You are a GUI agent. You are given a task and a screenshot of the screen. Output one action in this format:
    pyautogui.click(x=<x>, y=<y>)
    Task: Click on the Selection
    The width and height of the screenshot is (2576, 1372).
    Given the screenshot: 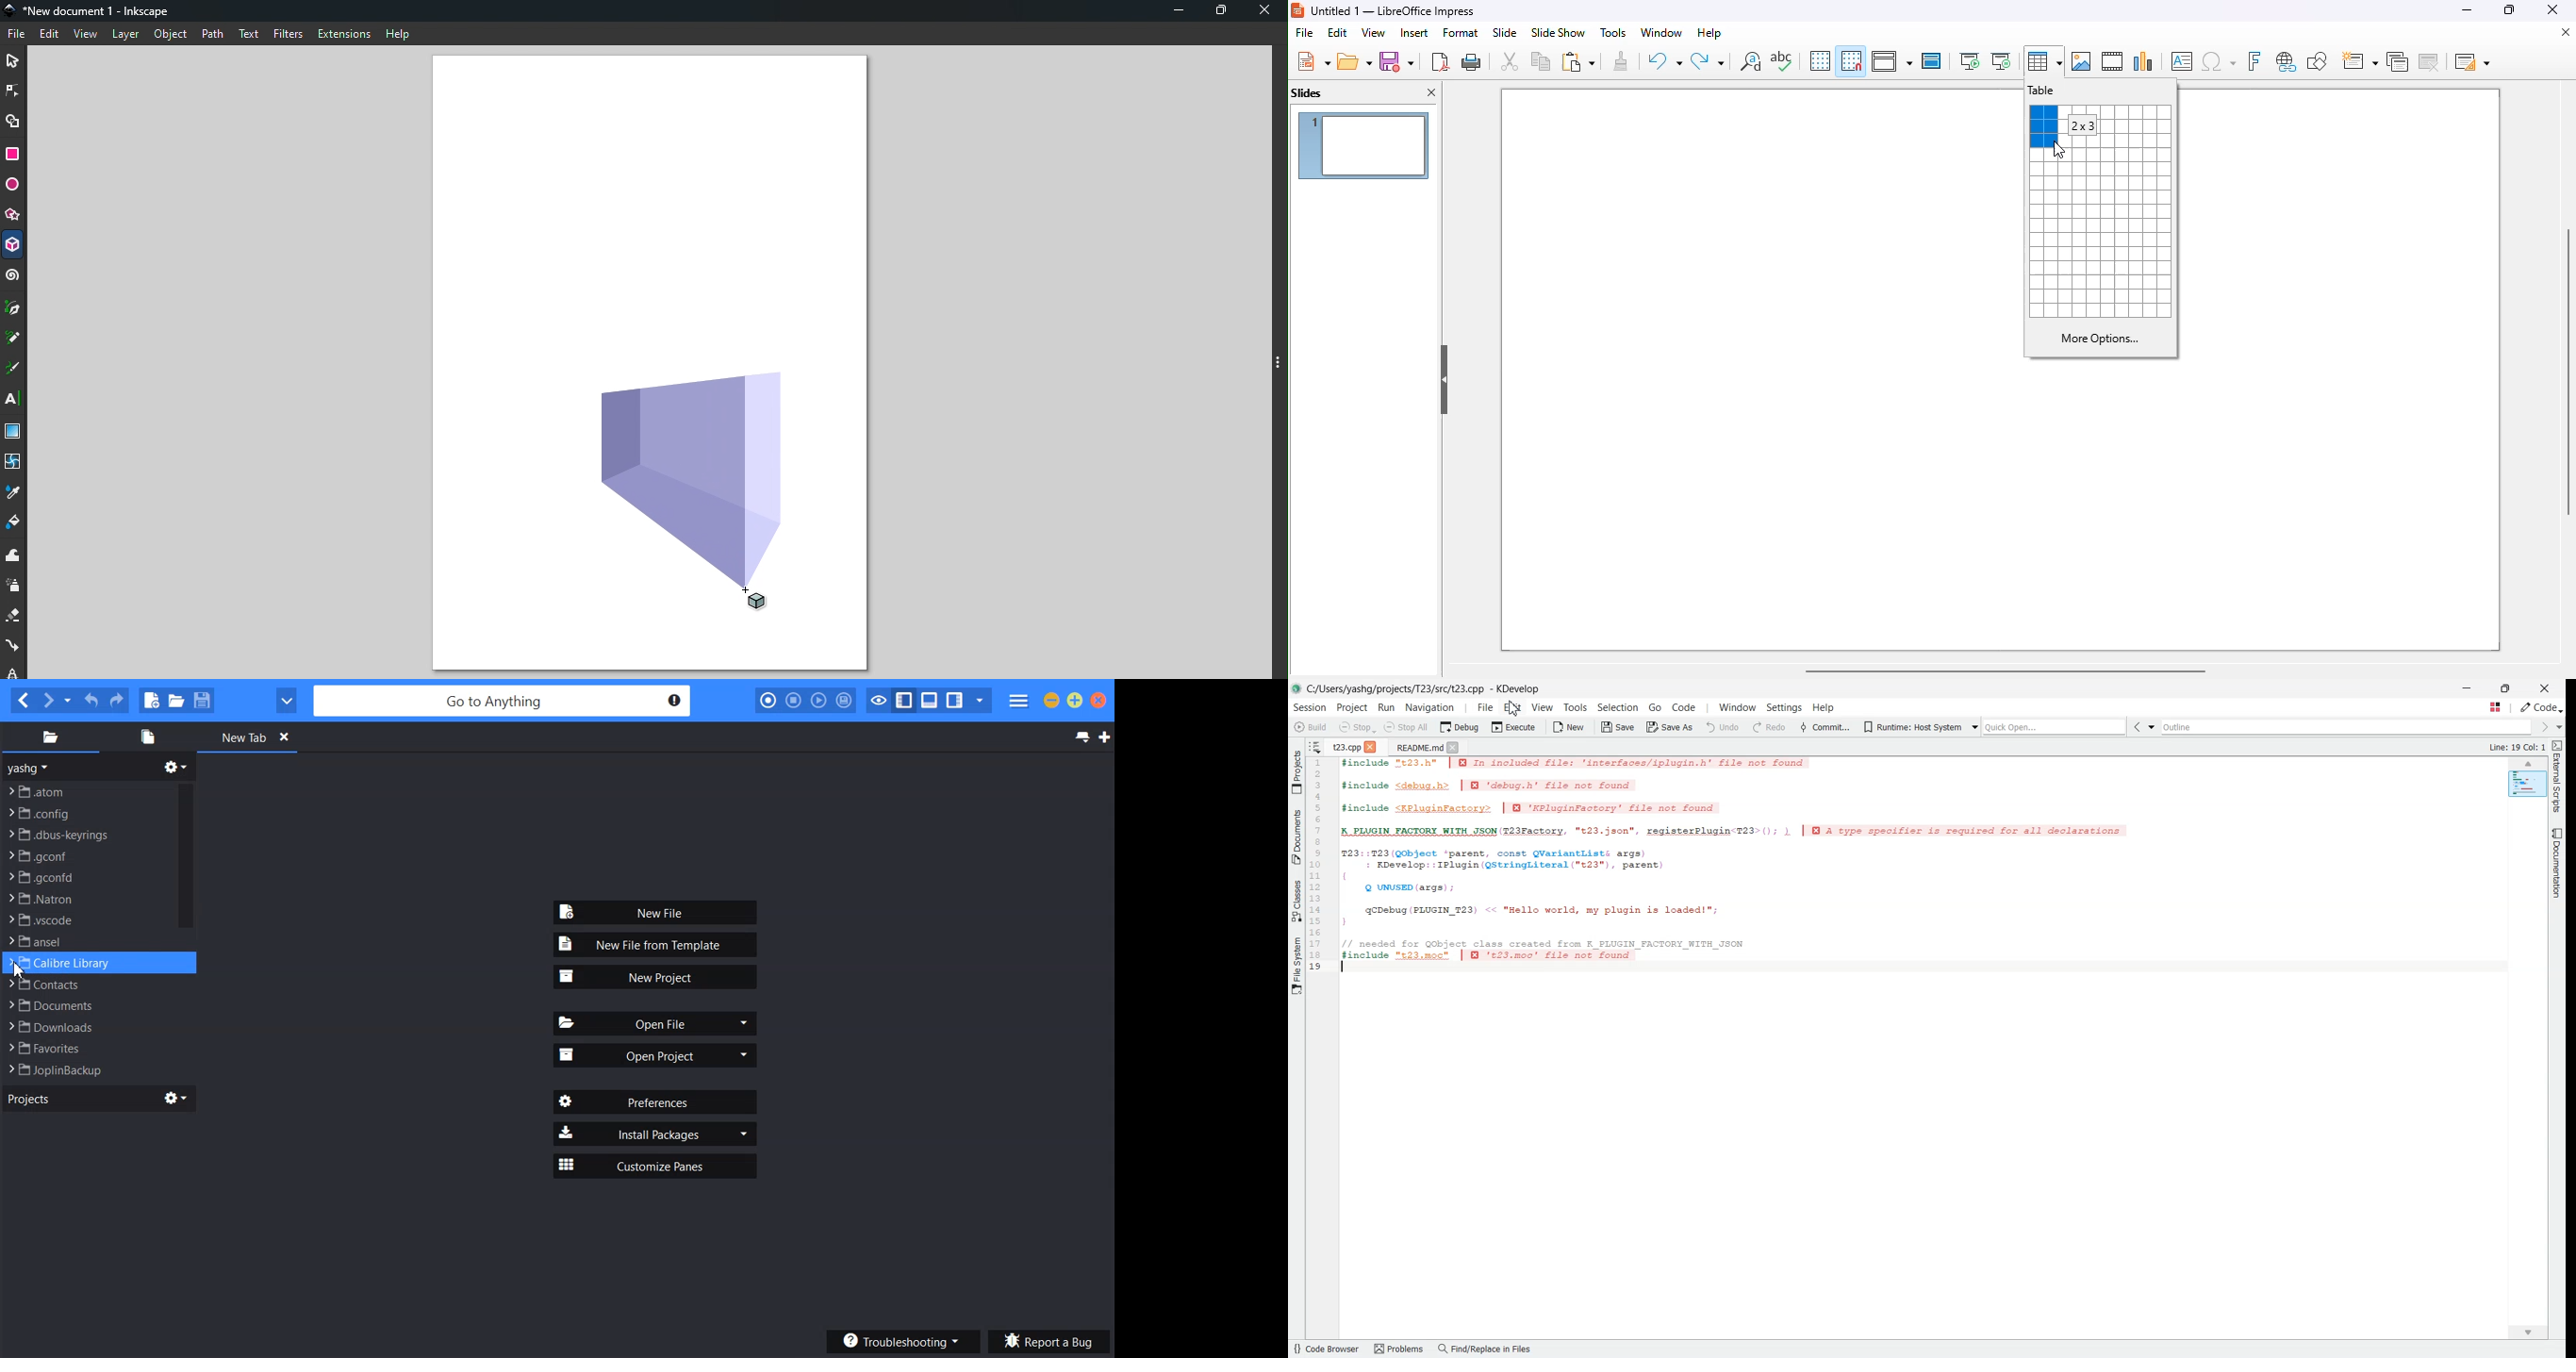 What is the action you would take?
    pyautogui.click(x=1619, y=708)
    